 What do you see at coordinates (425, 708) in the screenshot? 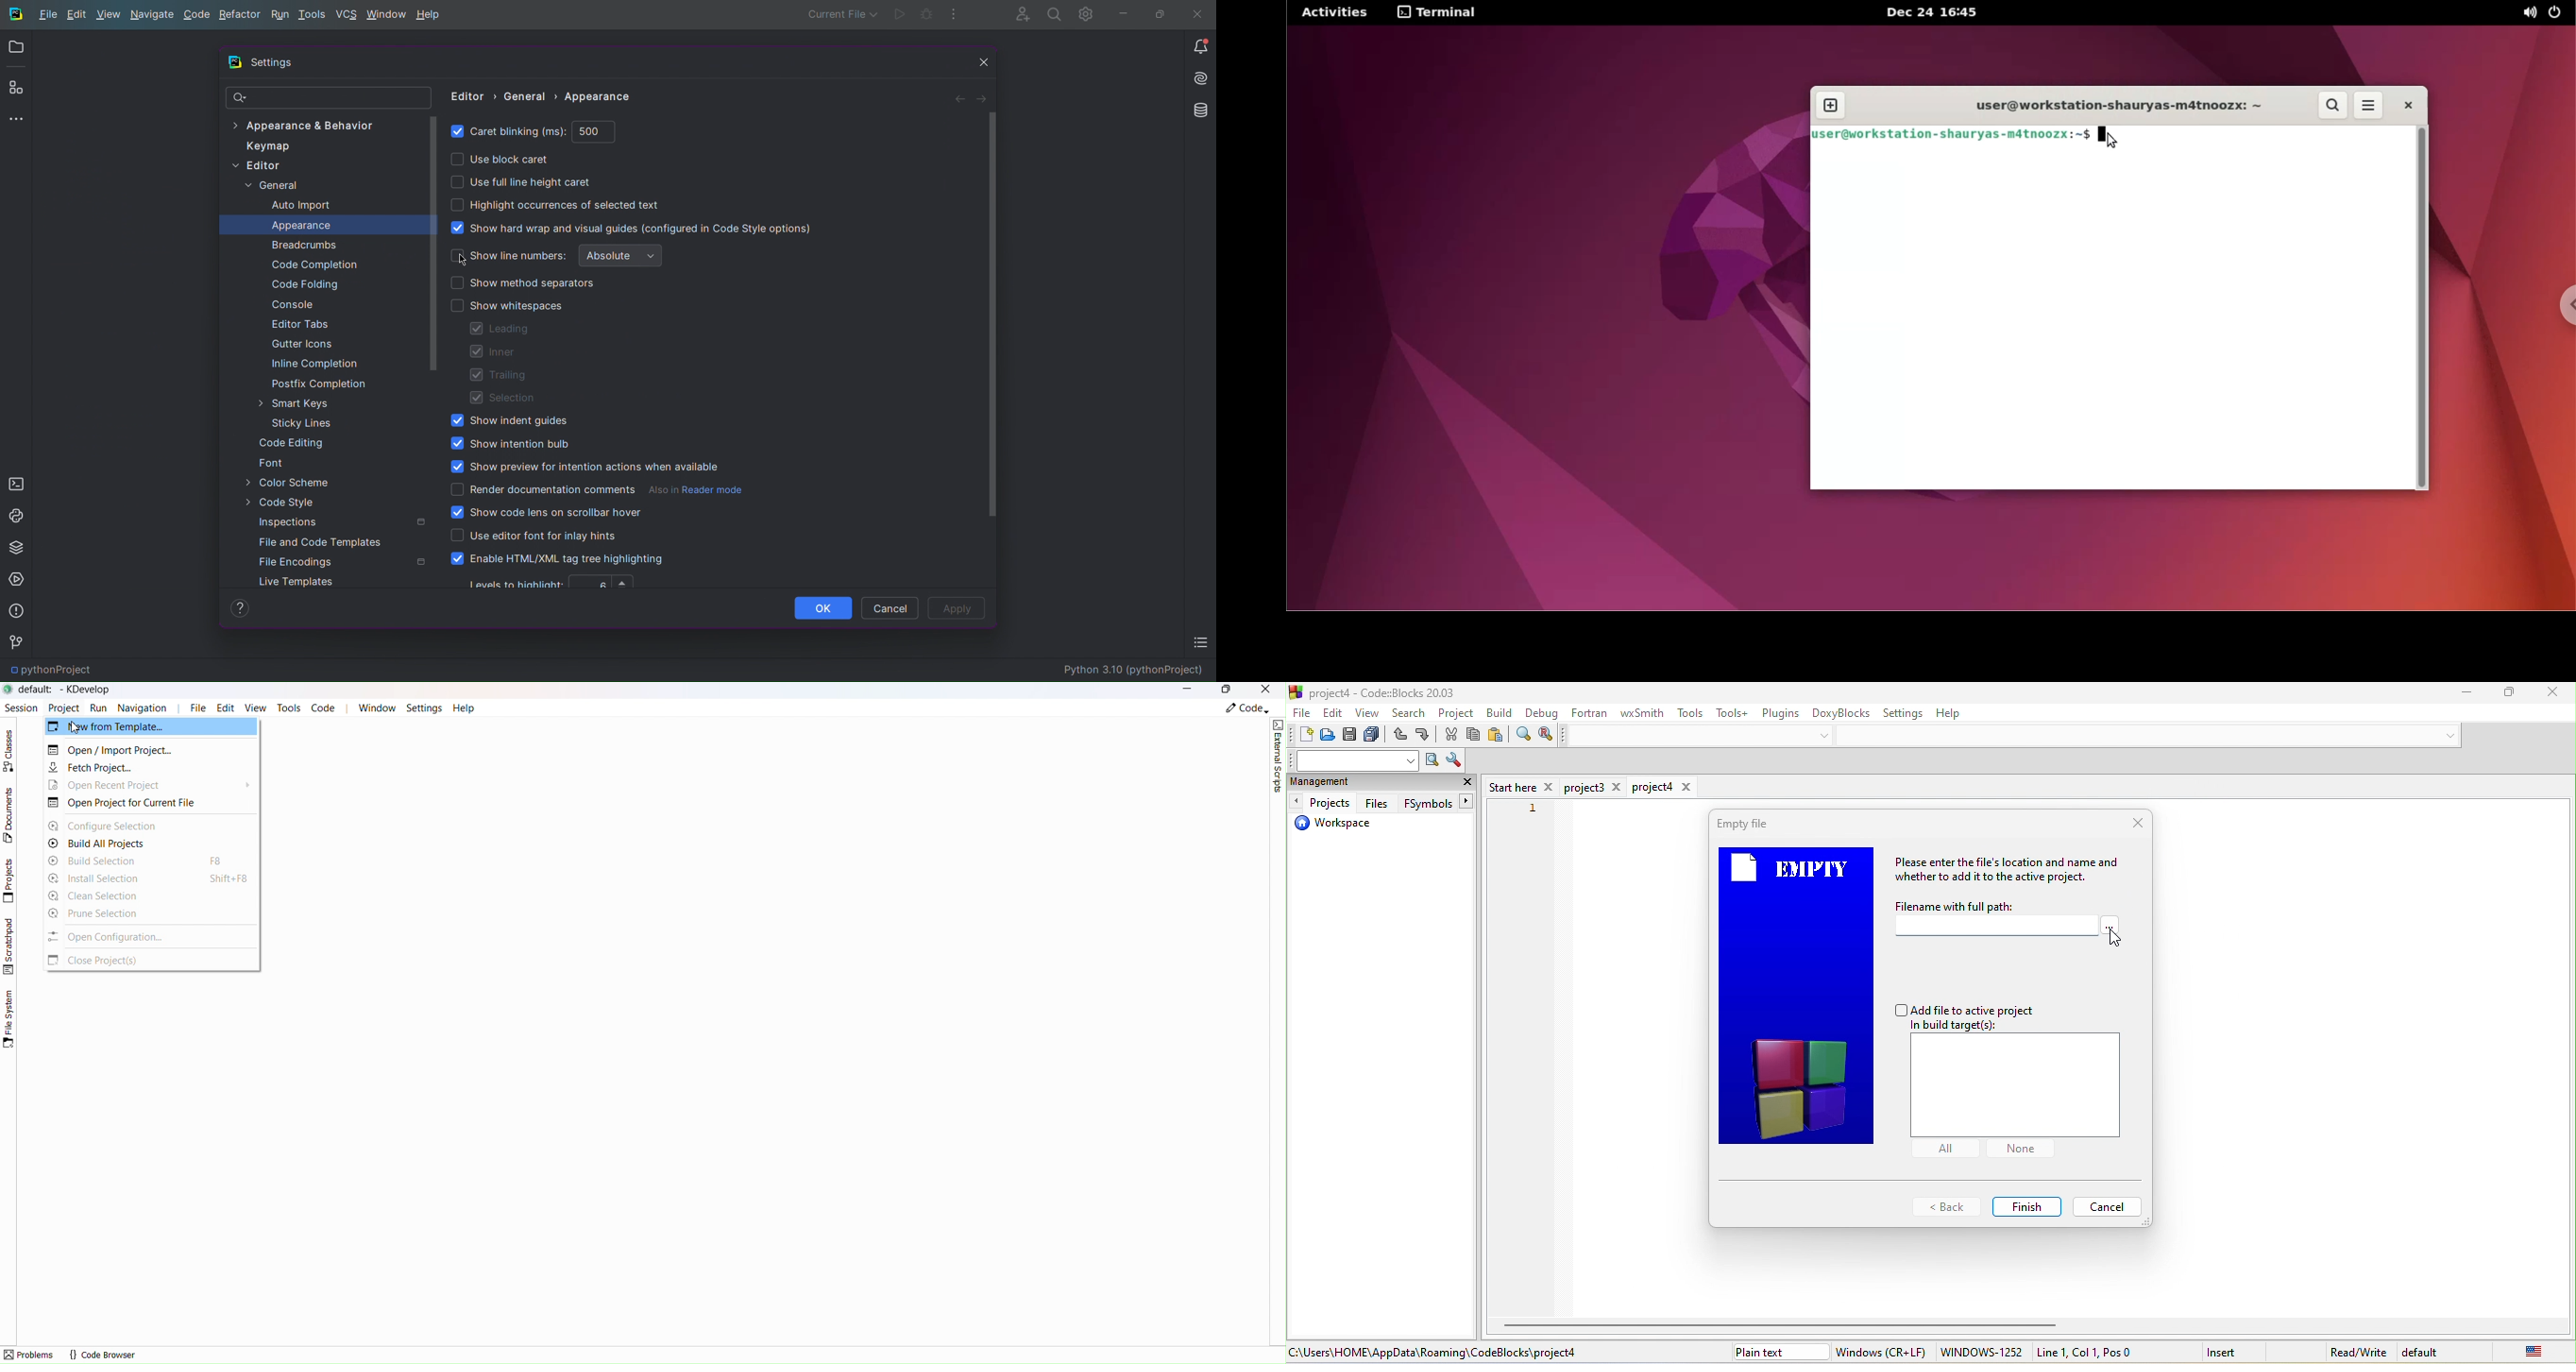
I see `Settings` at bounding box center [425, 708].